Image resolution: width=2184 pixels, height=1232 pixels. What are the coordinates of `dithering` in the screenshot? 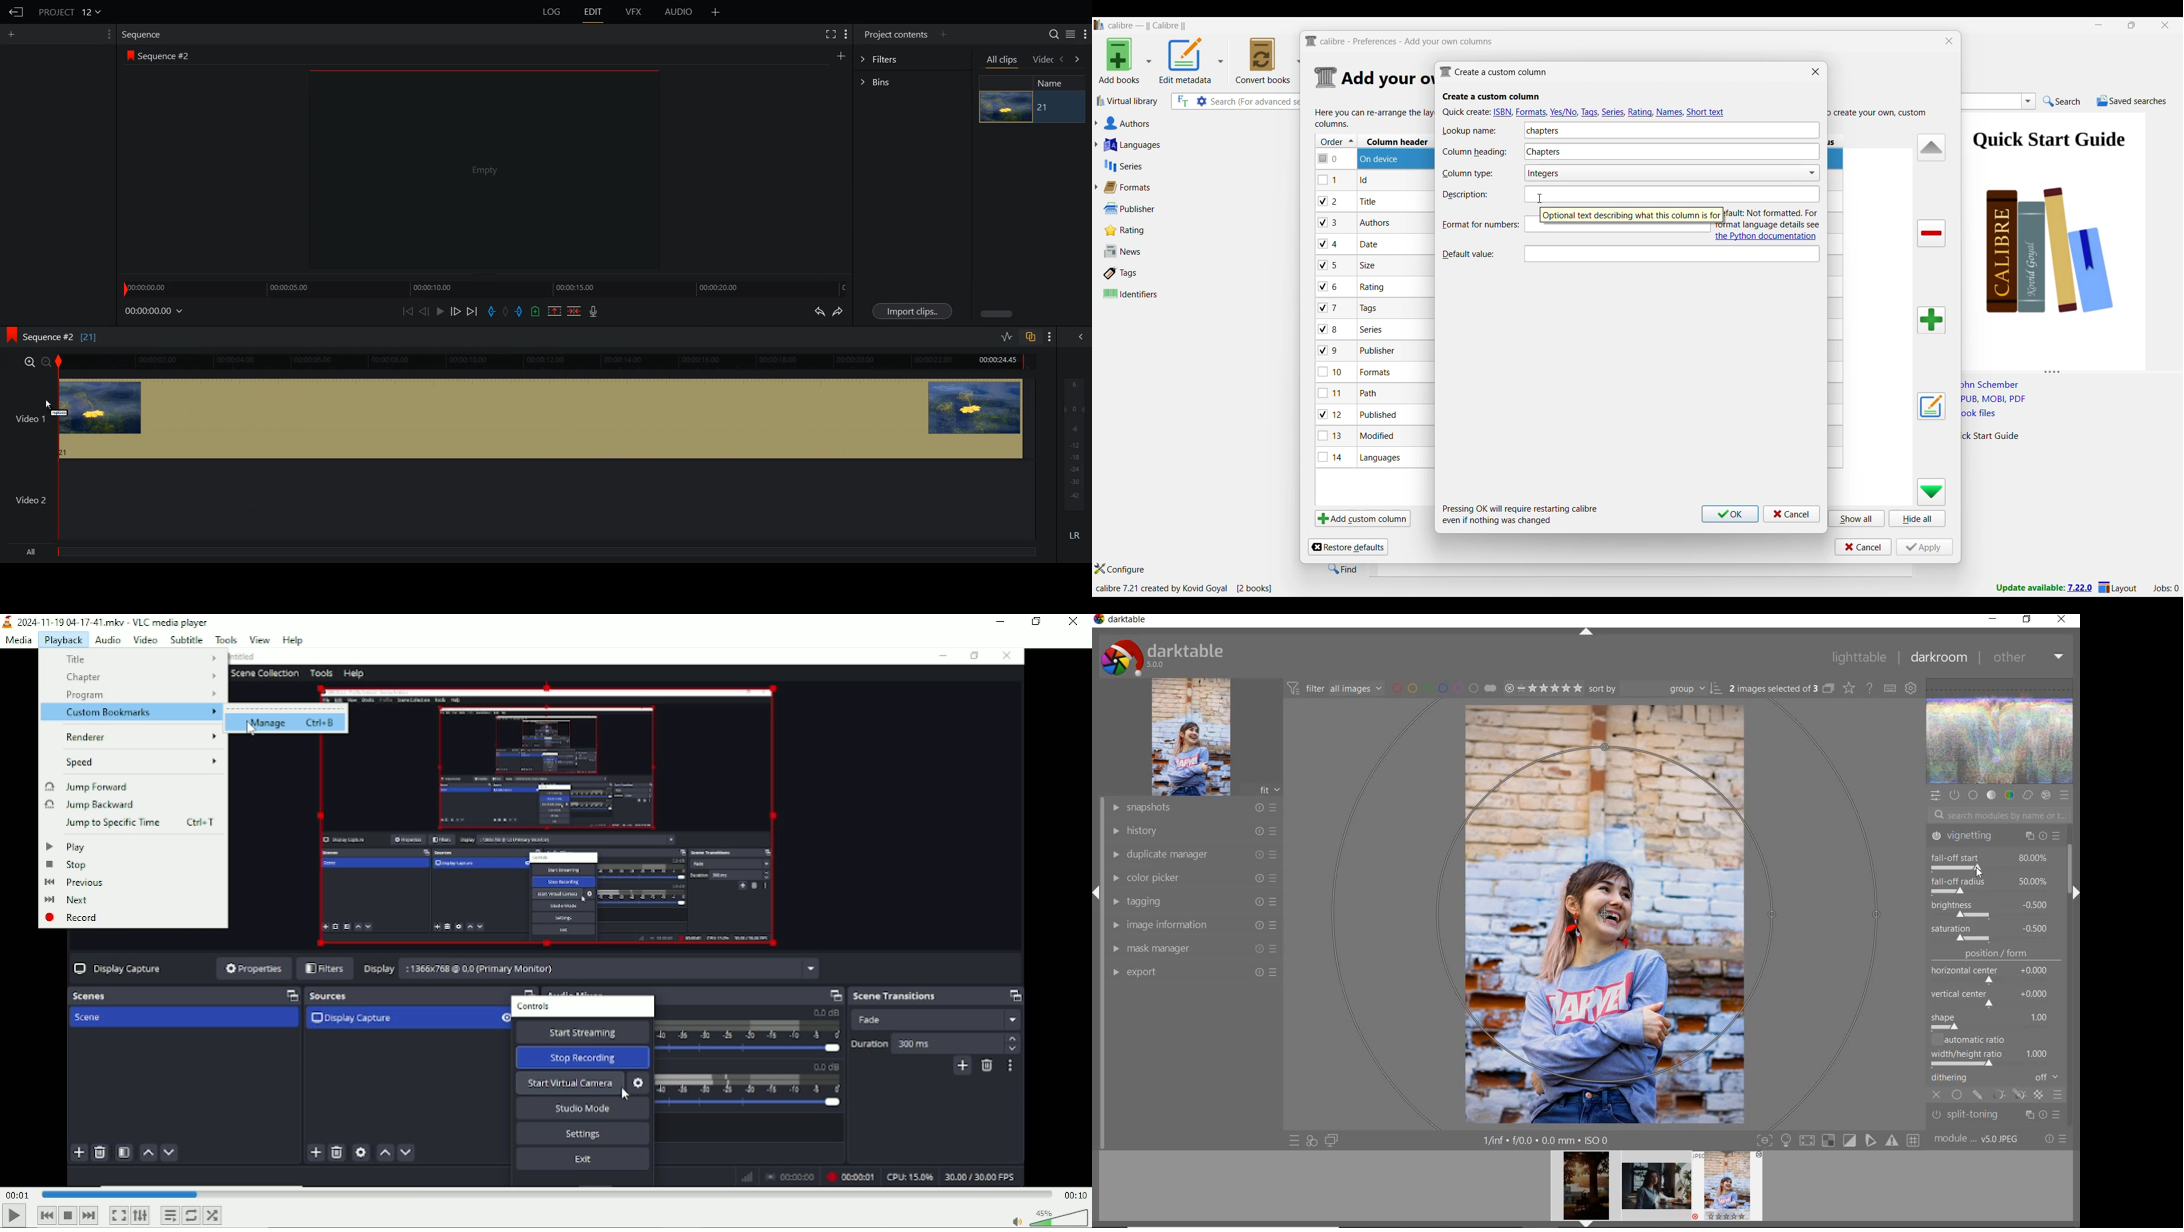 It's located at (1997, 1079).